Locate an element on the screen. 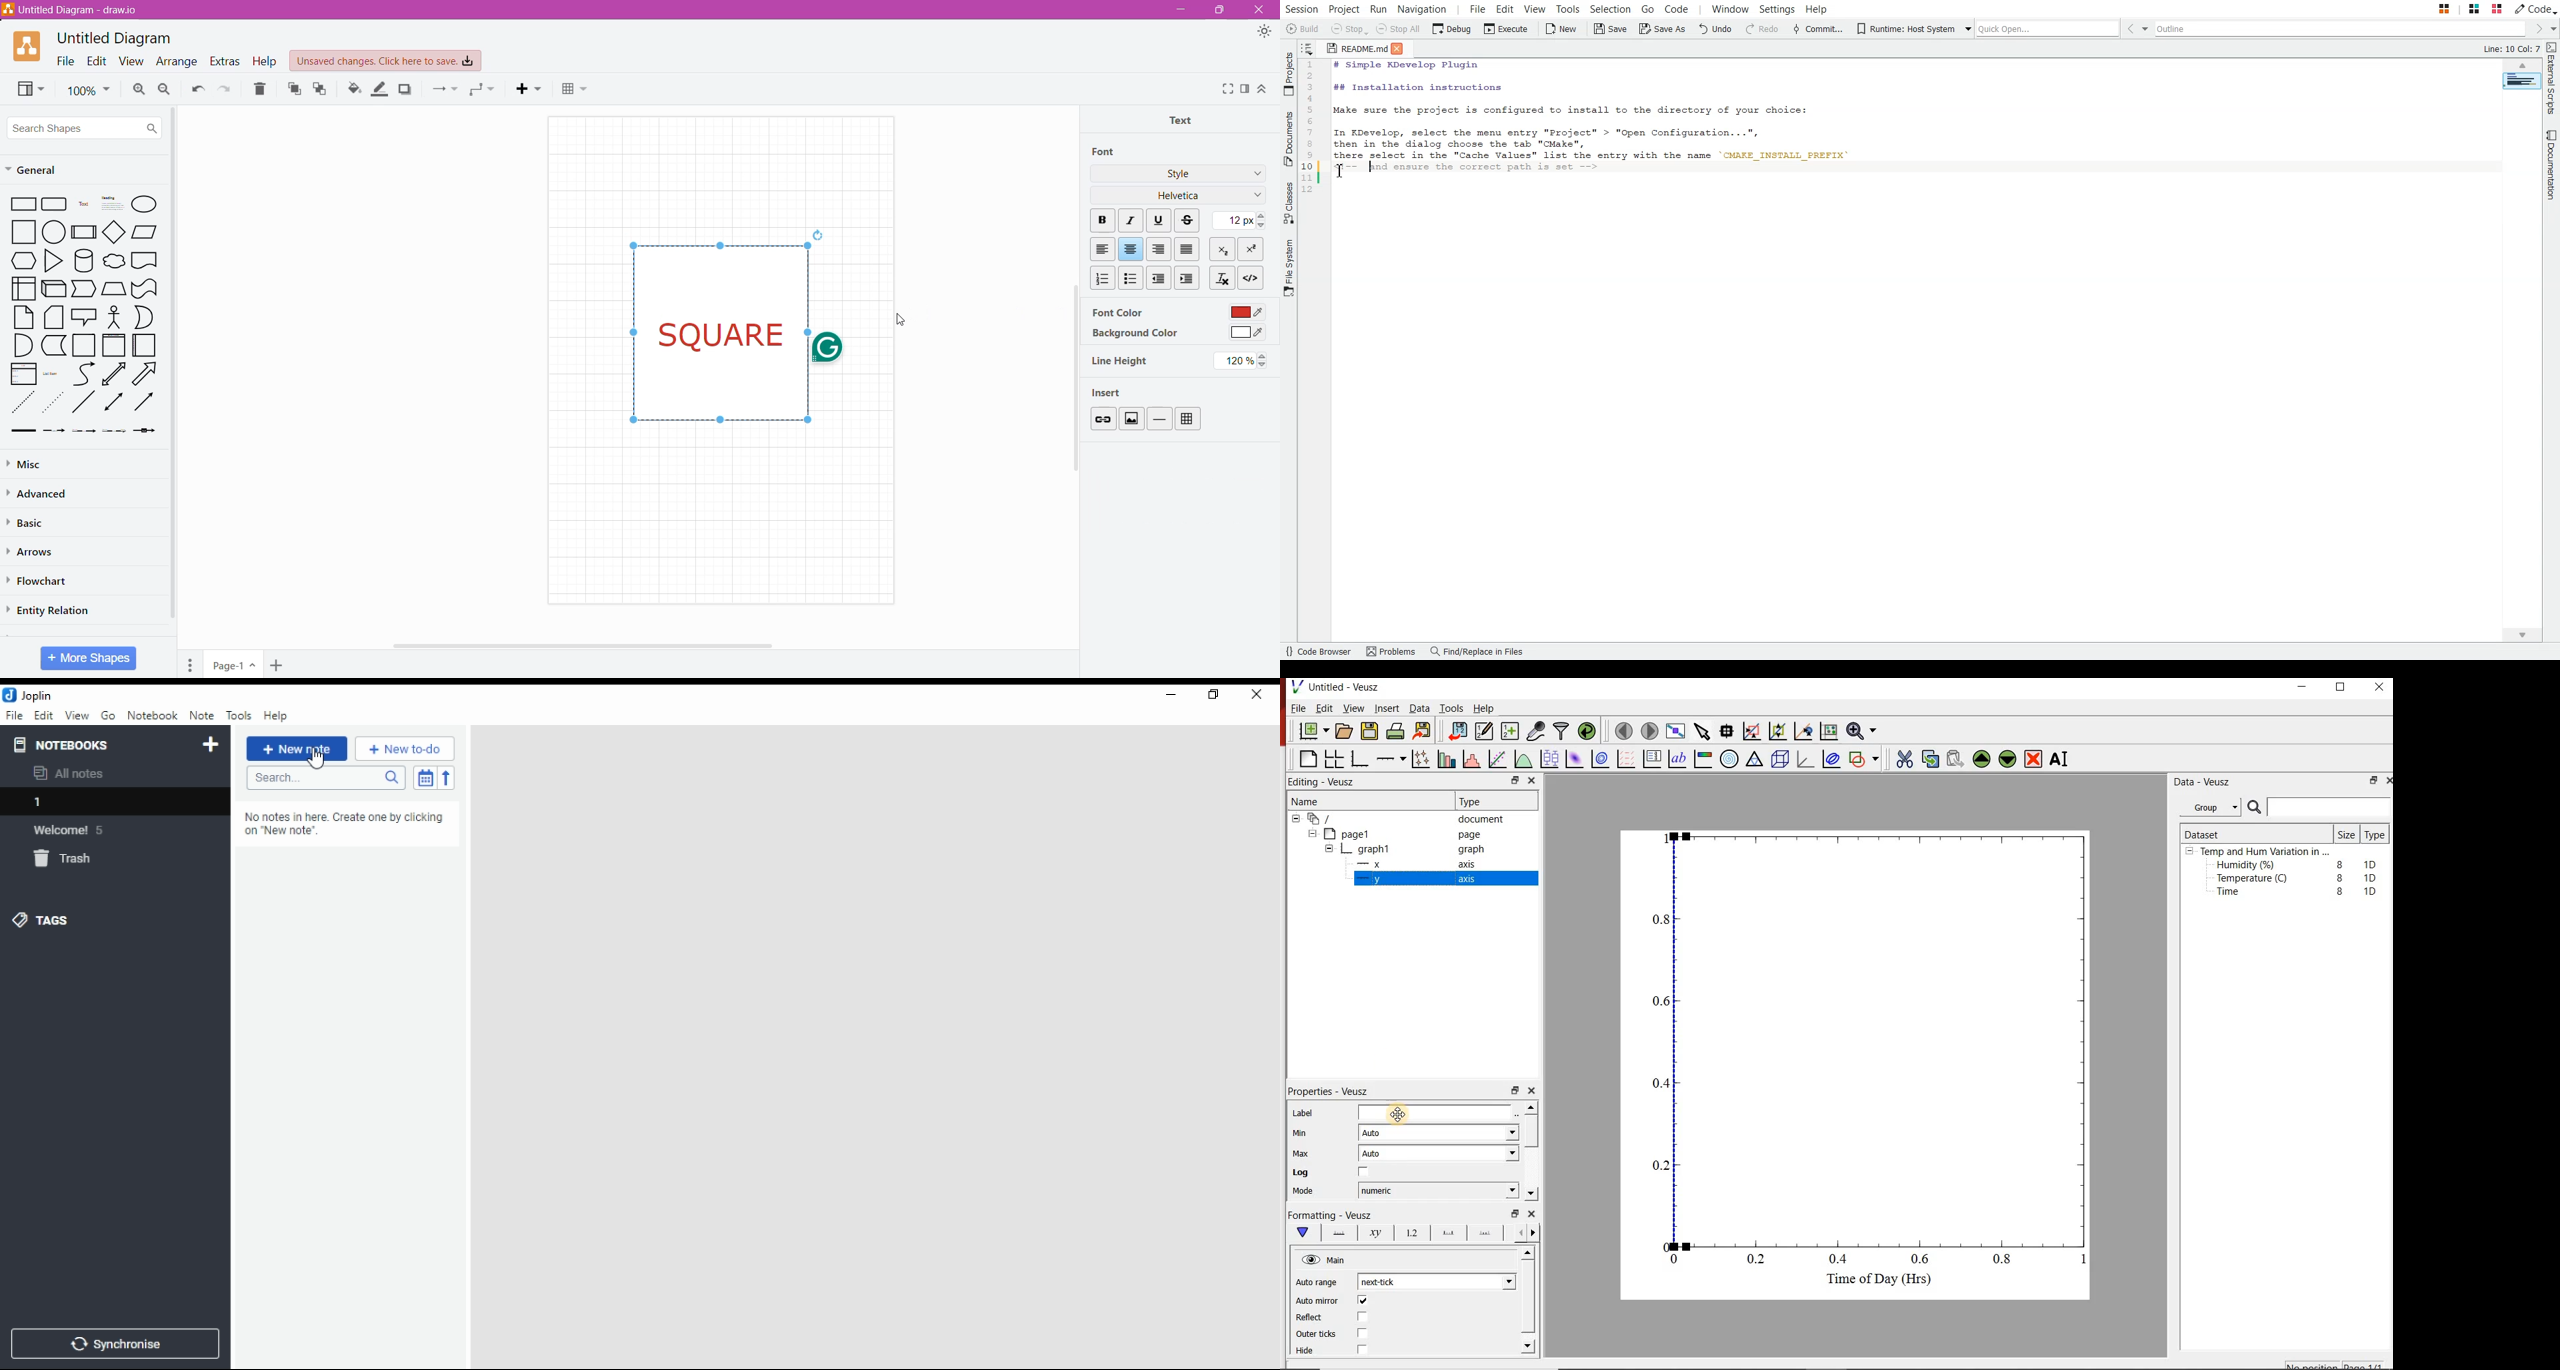 This screenshot has height=1372, width=2576. click or draw a rectangle to zoom graph axes is located at coordinates (1754, 732).